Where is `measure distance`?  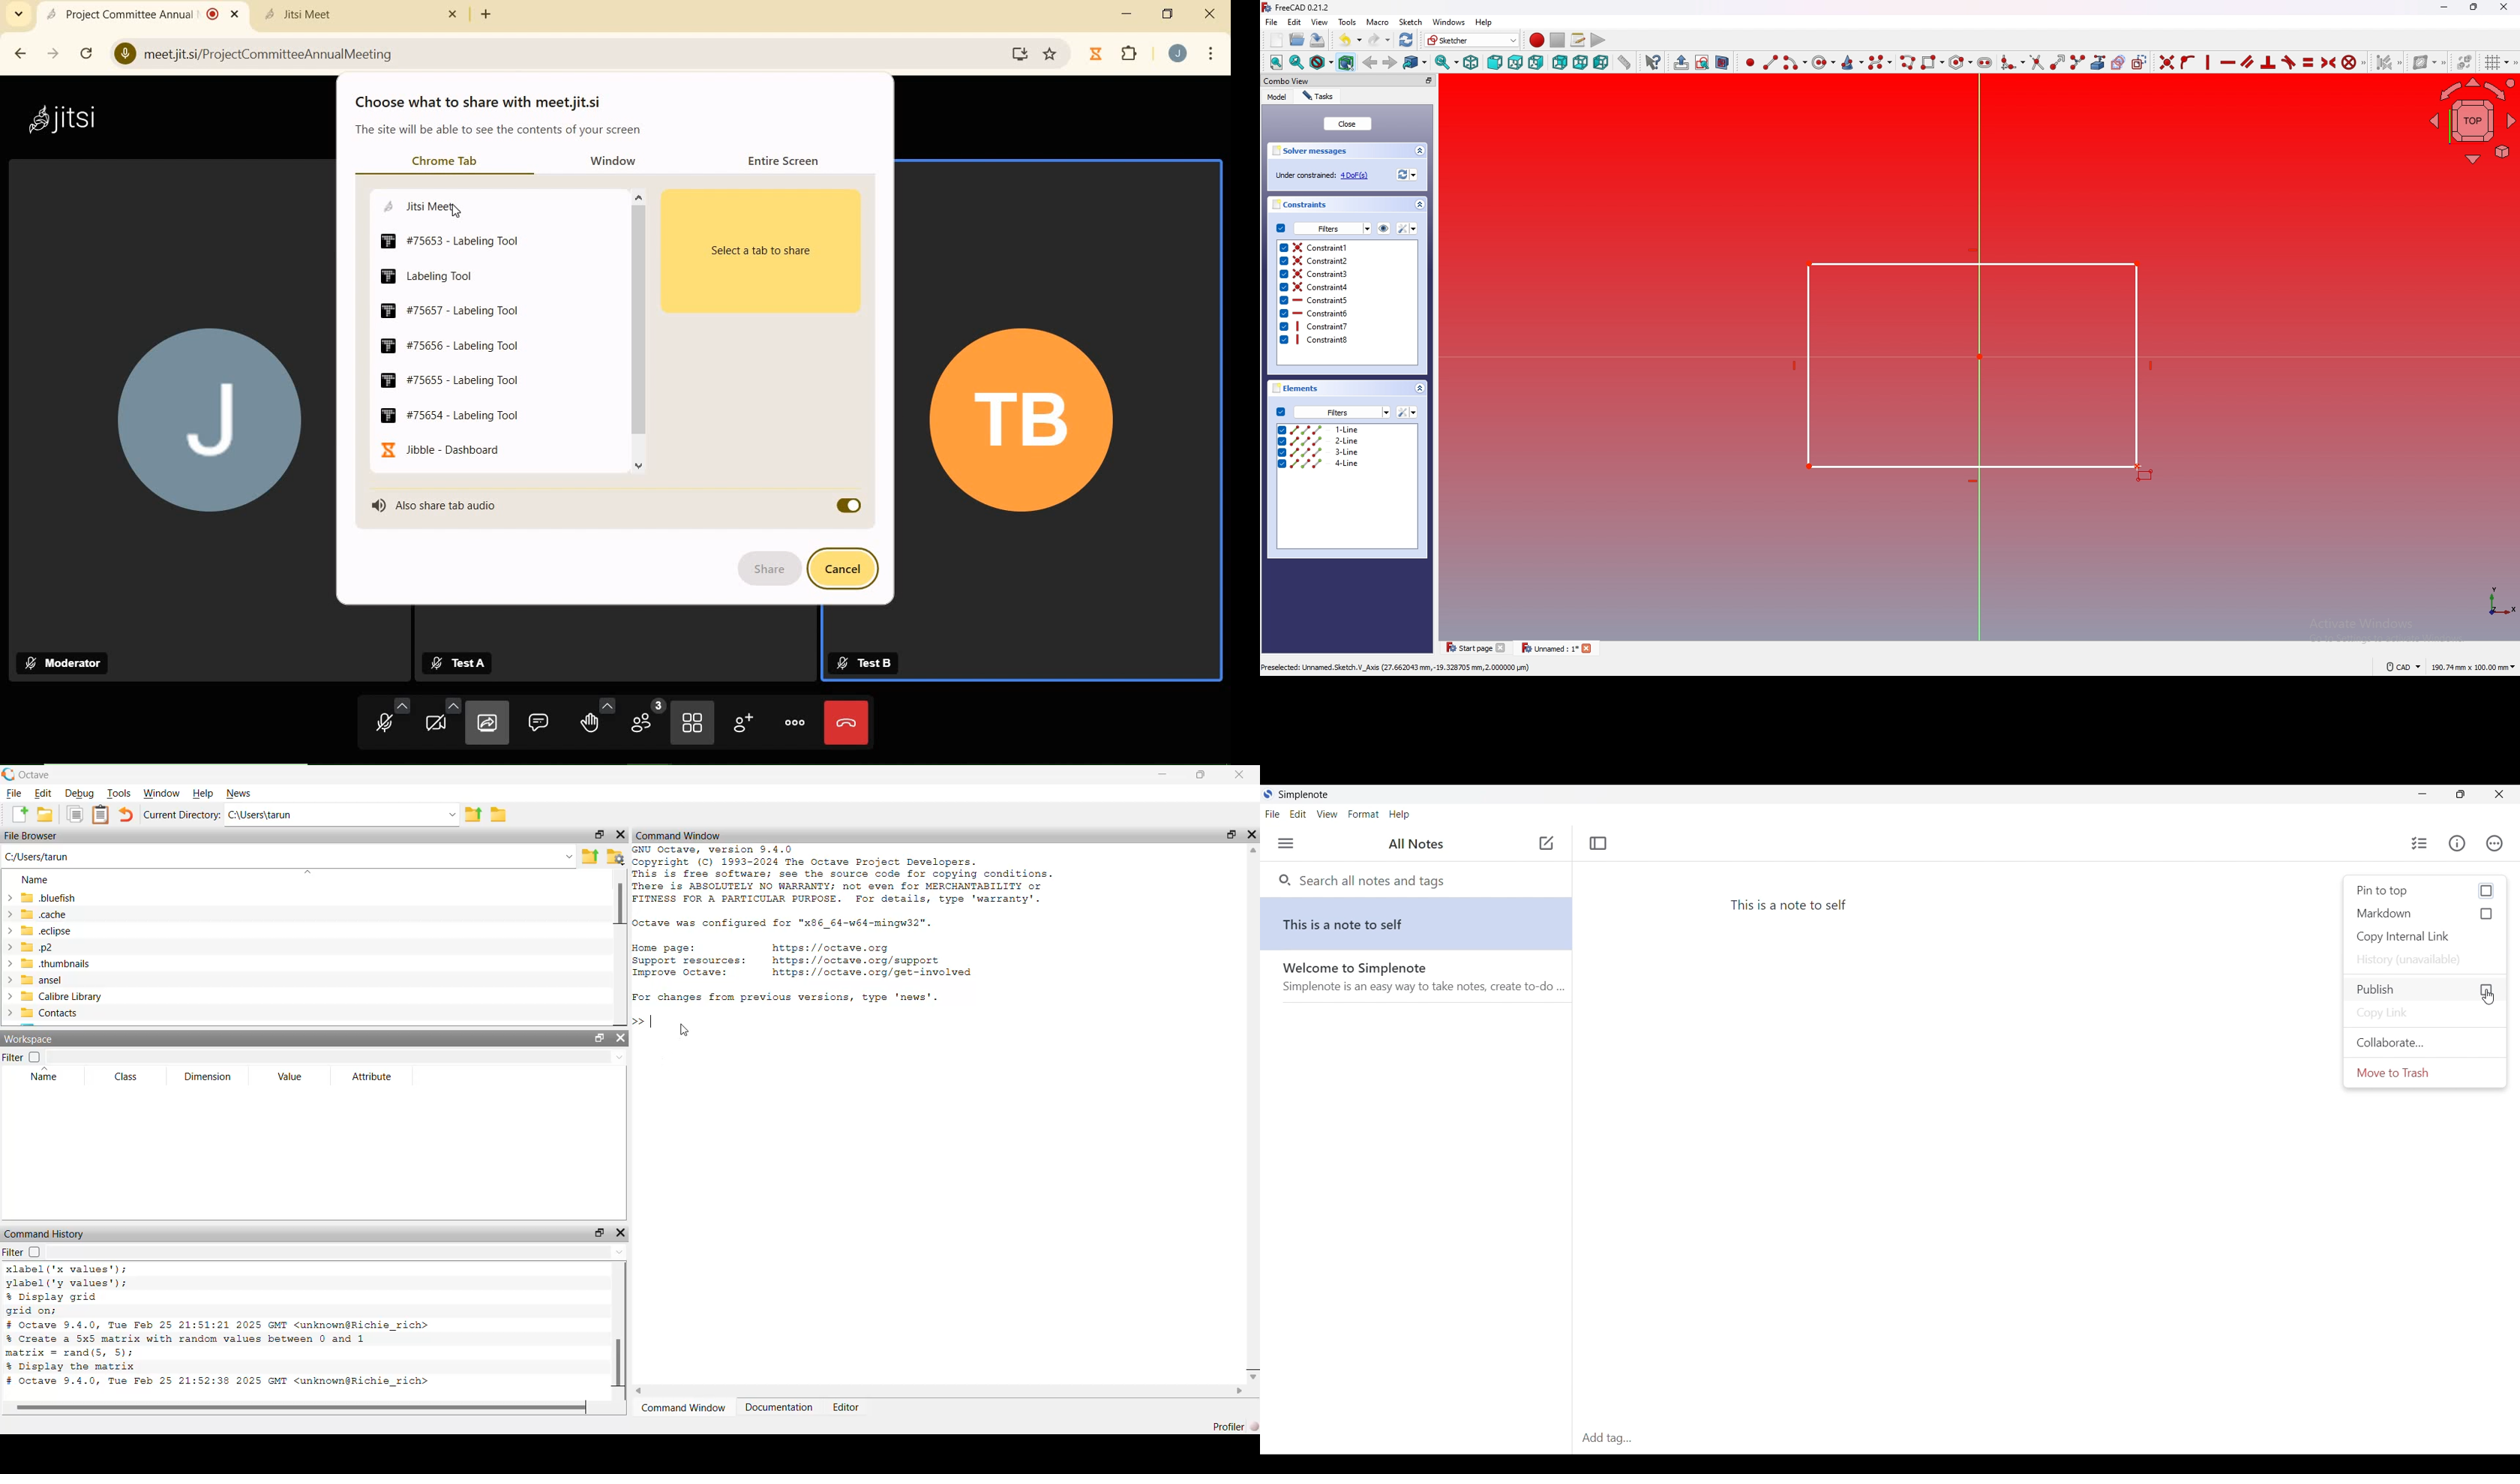 measure distance is located at coordinates (1625, 62).